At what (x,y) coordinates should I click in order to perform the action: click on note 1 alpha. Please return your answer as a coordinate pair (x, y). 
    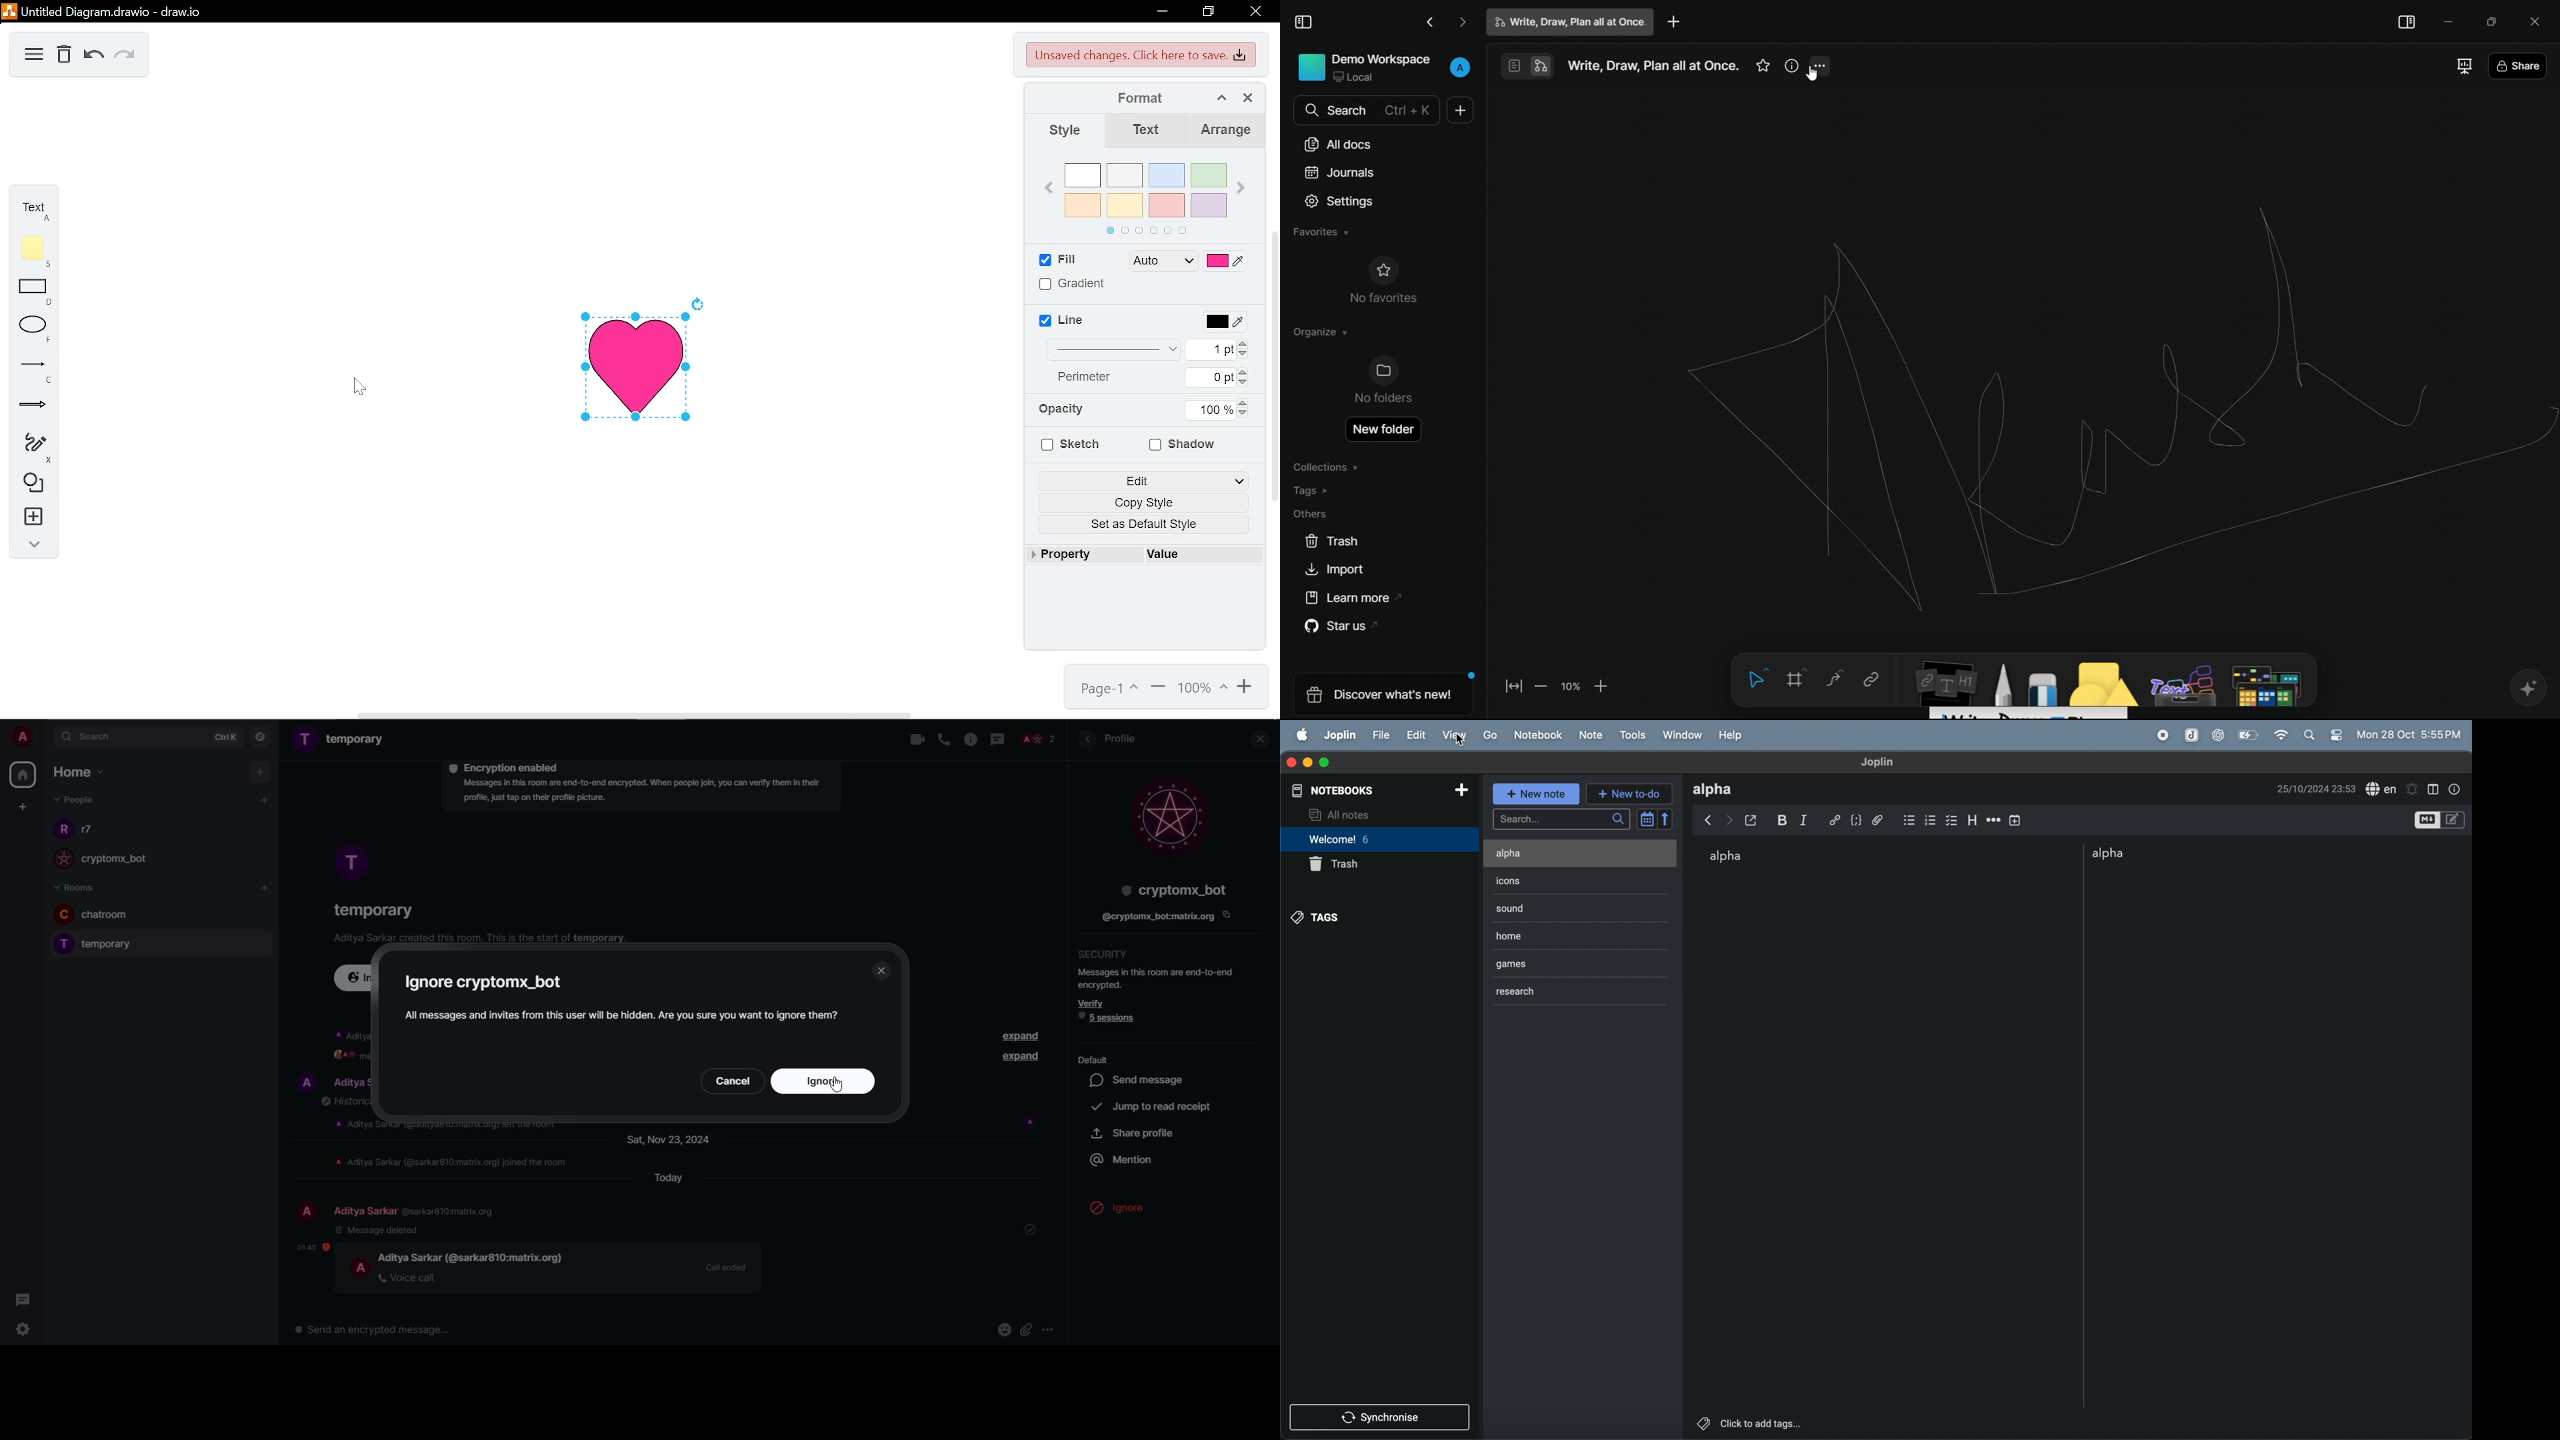
    Looking at the image, I should click on (1558, 853).